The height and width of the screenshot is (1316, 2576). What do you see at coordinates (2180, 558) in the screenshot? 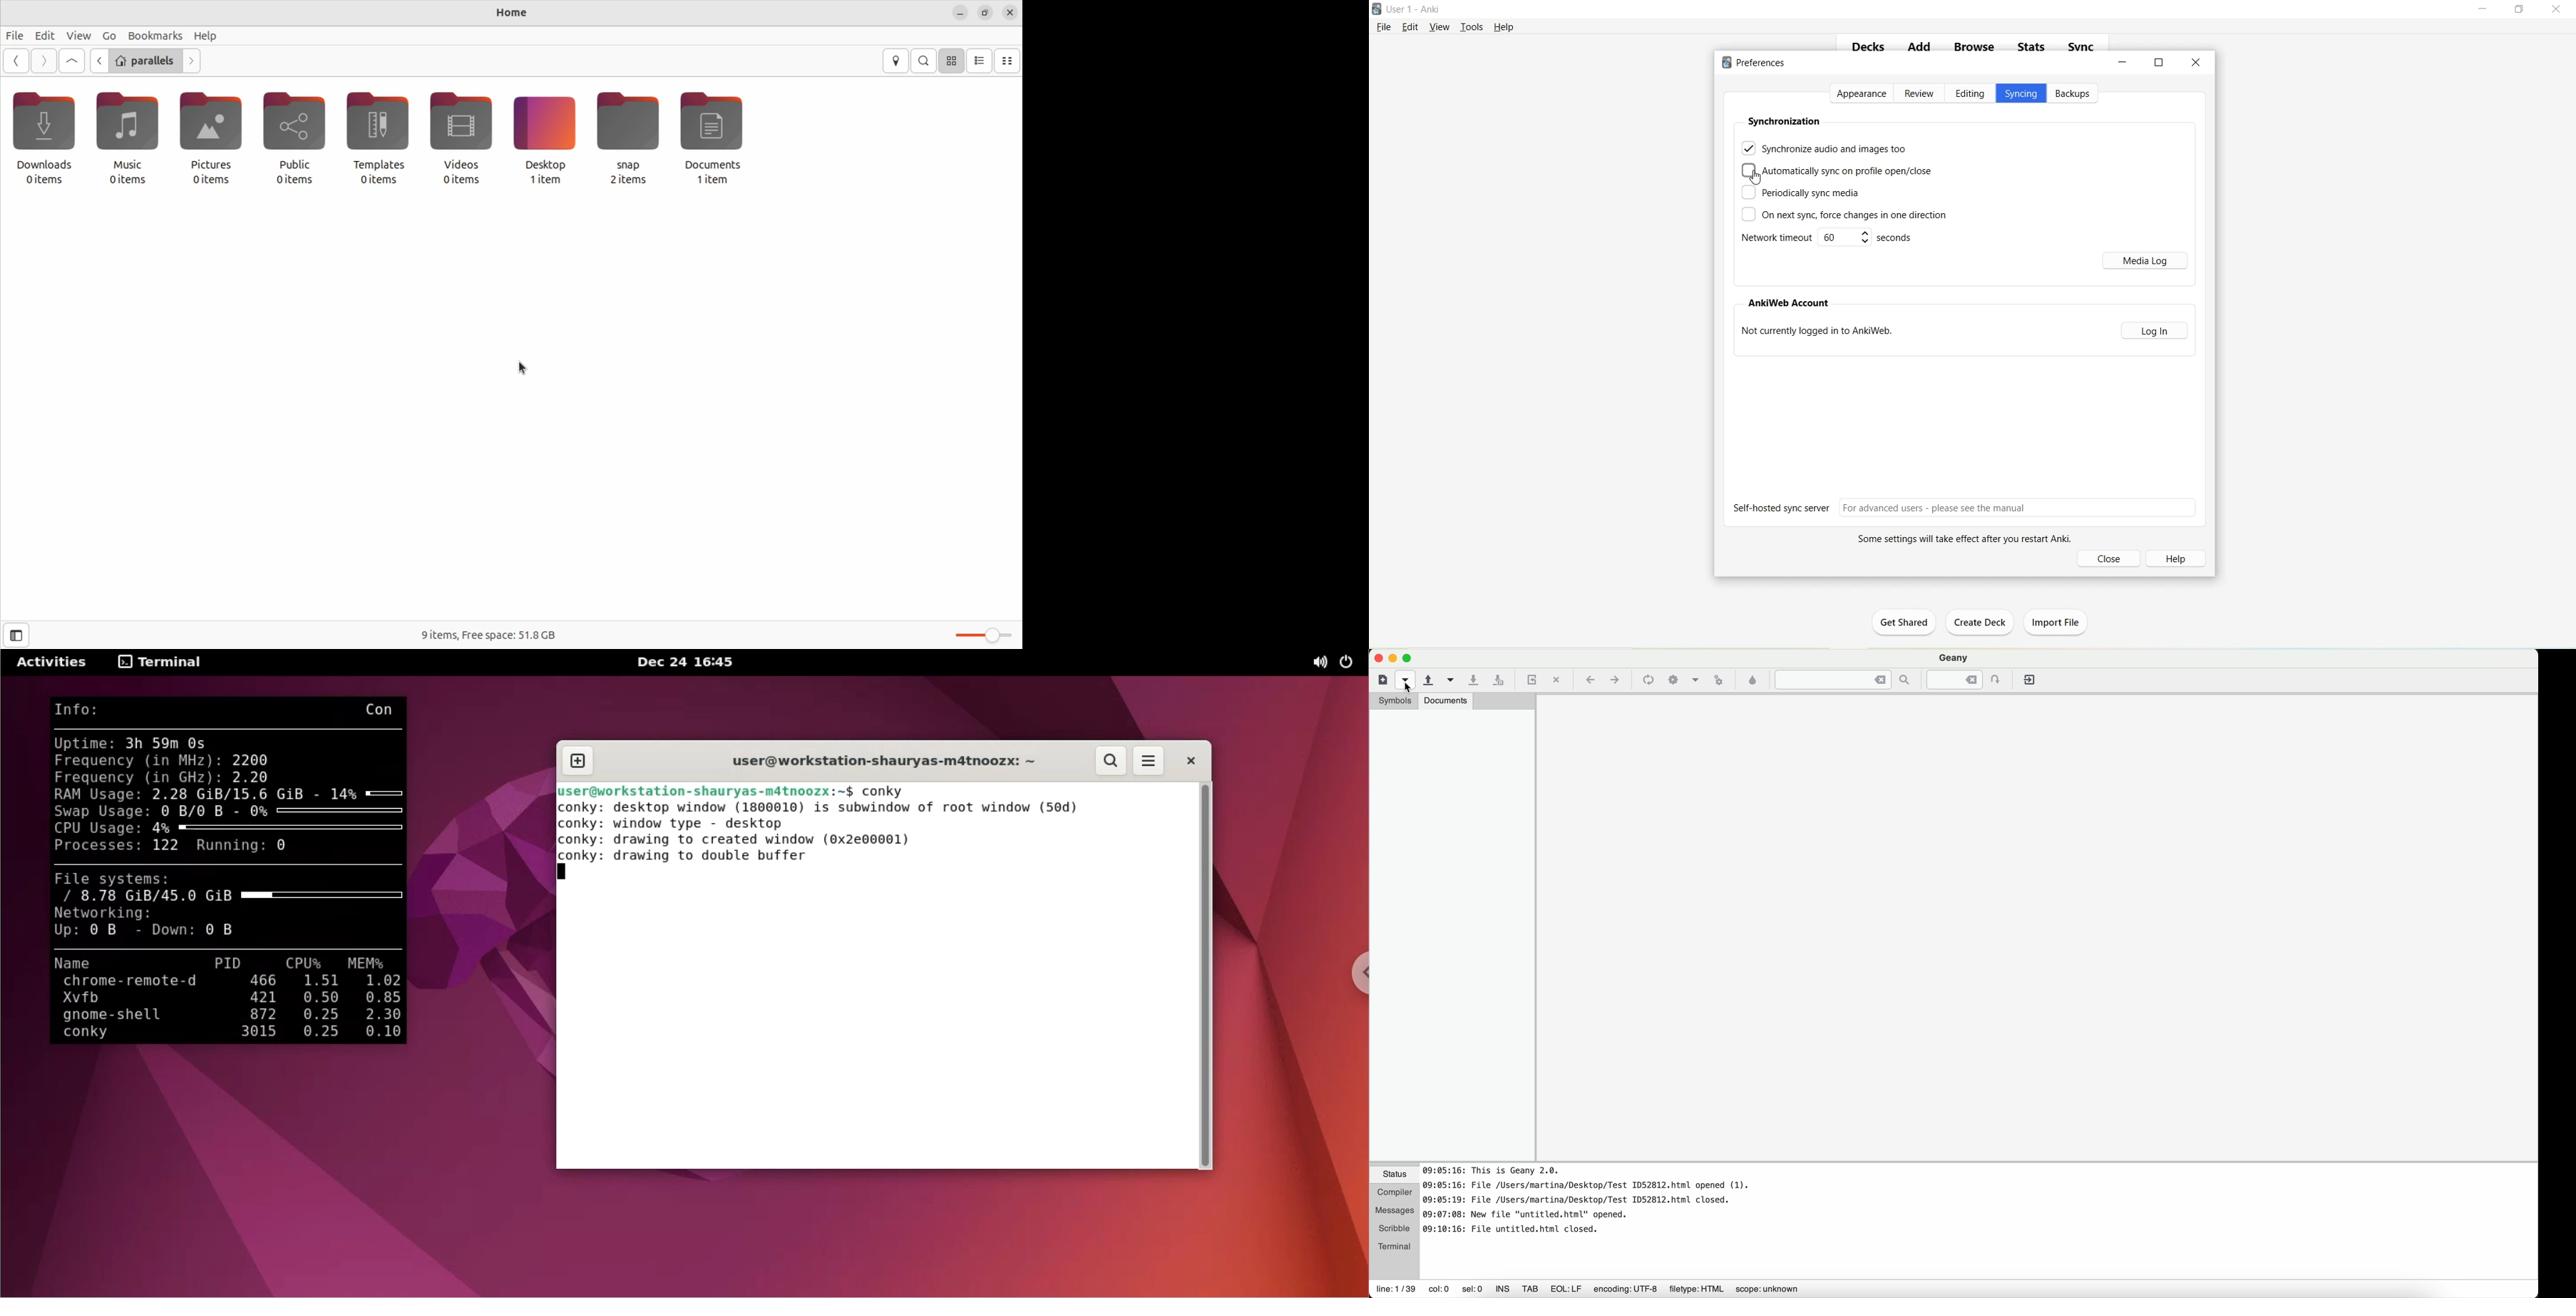
I see `Help` at bounding box center [2180, 558].